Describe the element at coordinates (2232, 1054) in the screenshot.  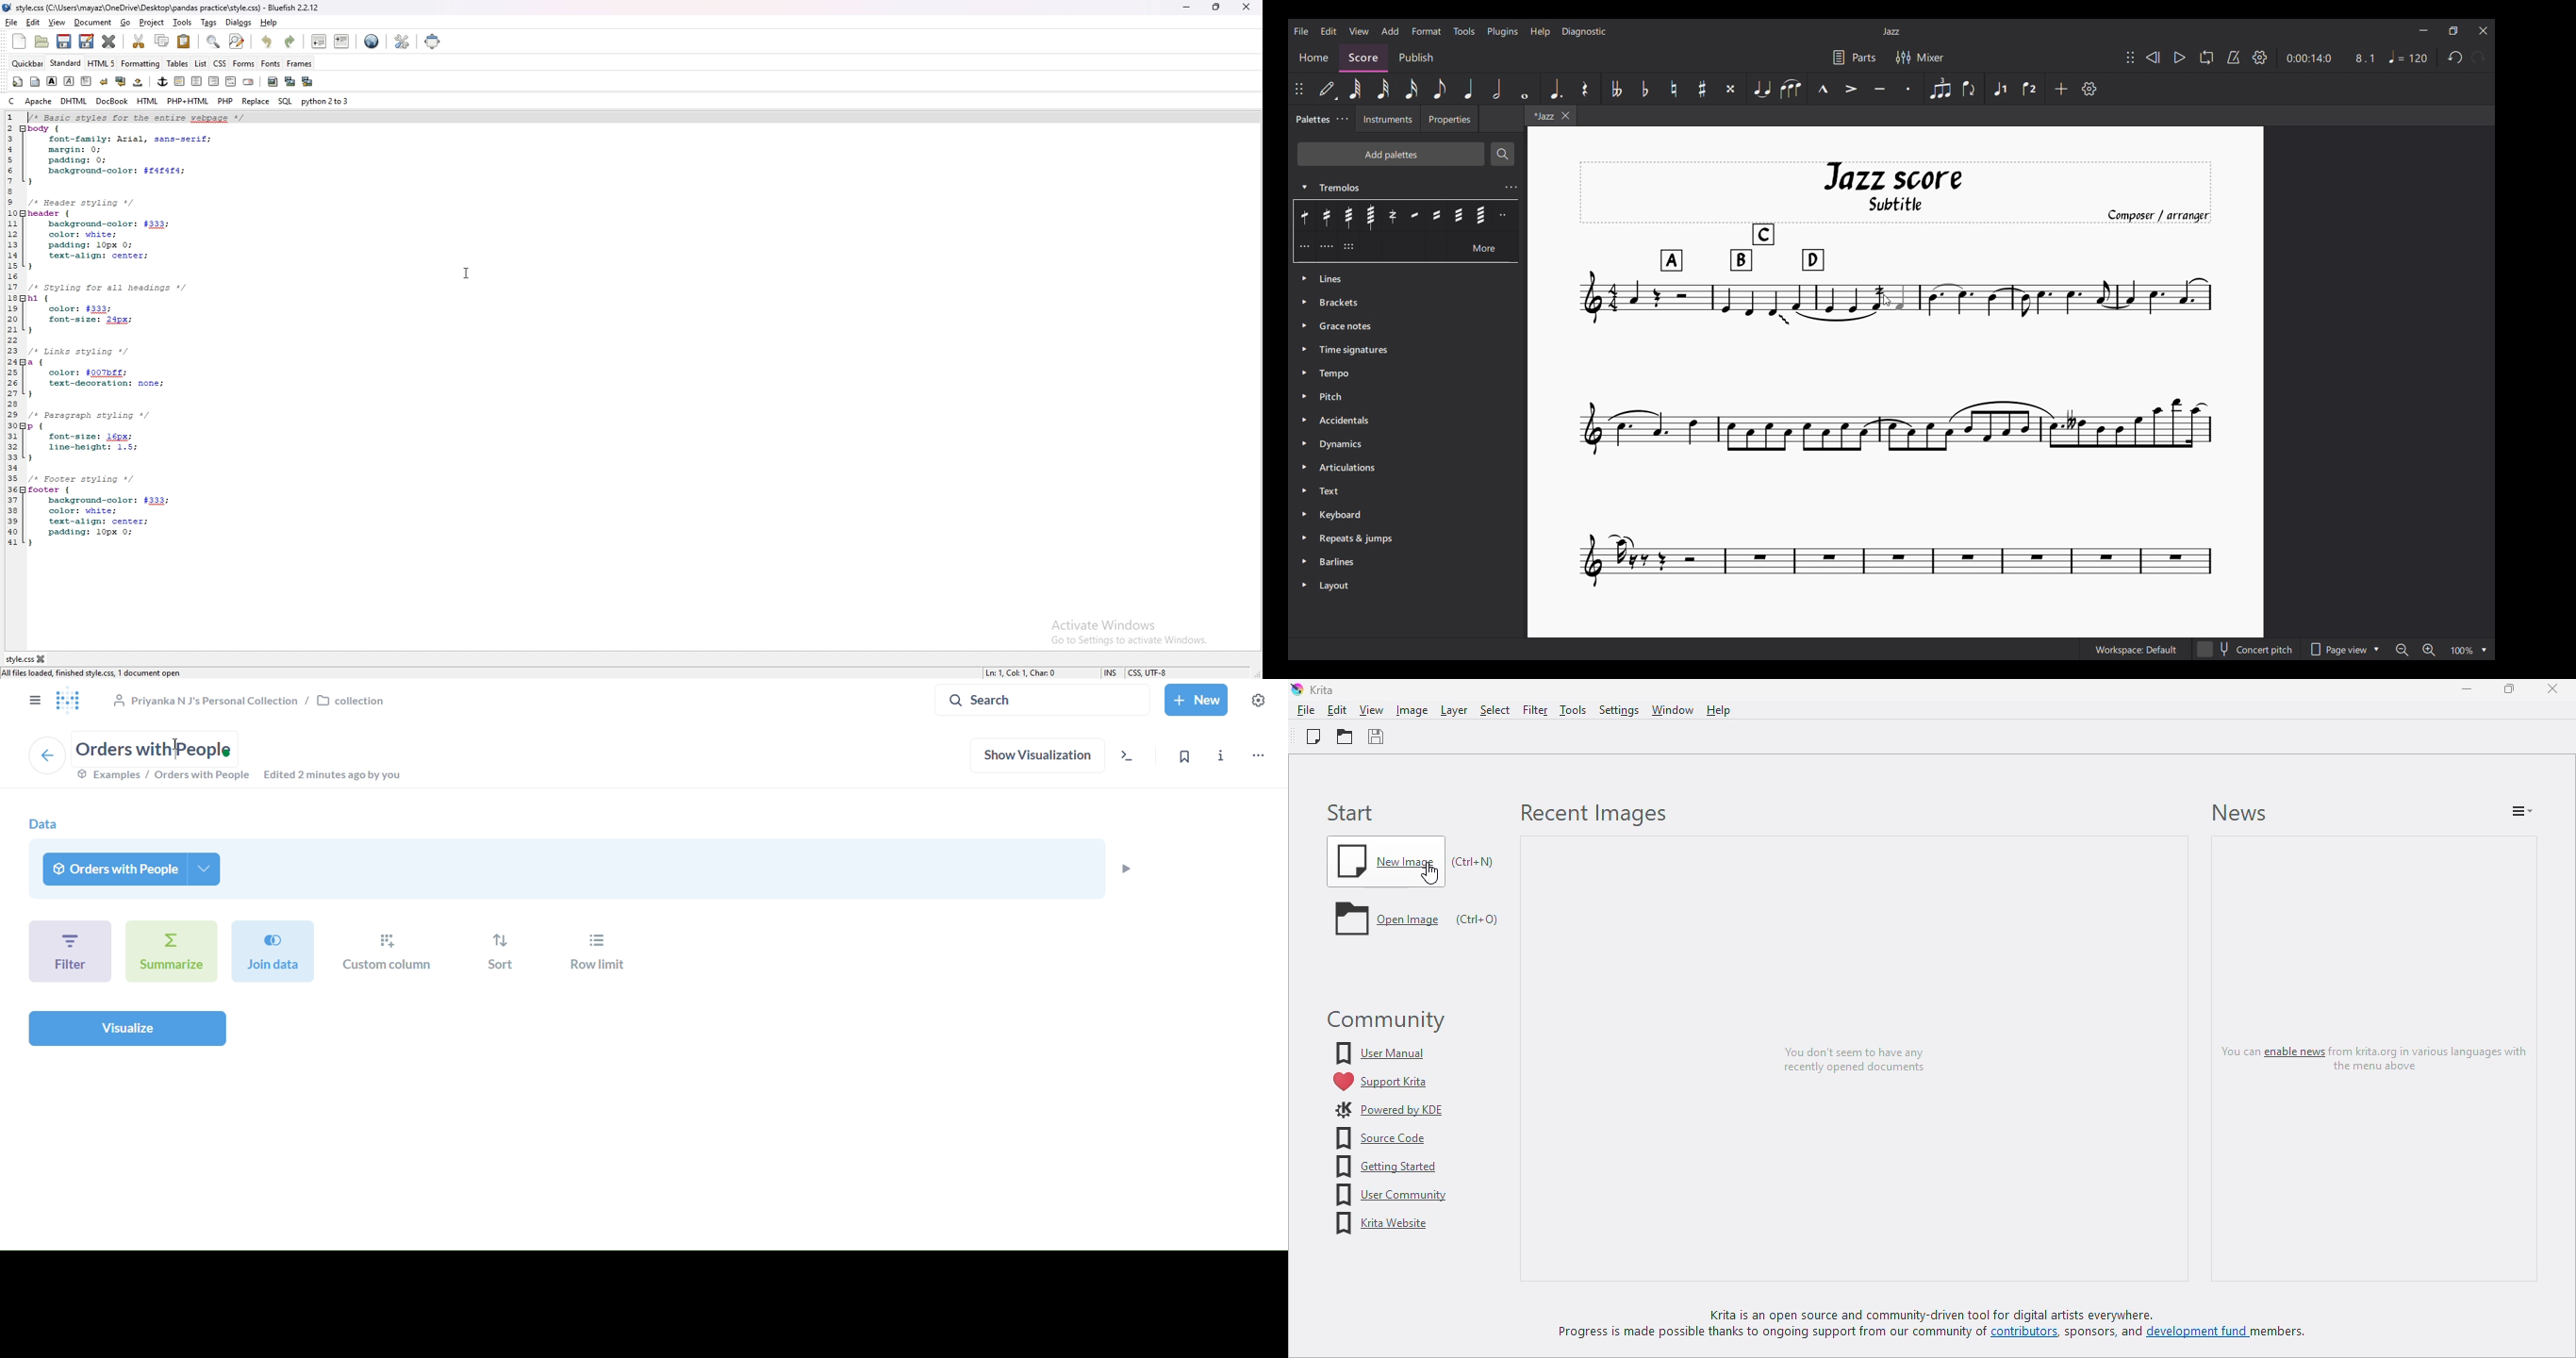
I see `You can` at that location.